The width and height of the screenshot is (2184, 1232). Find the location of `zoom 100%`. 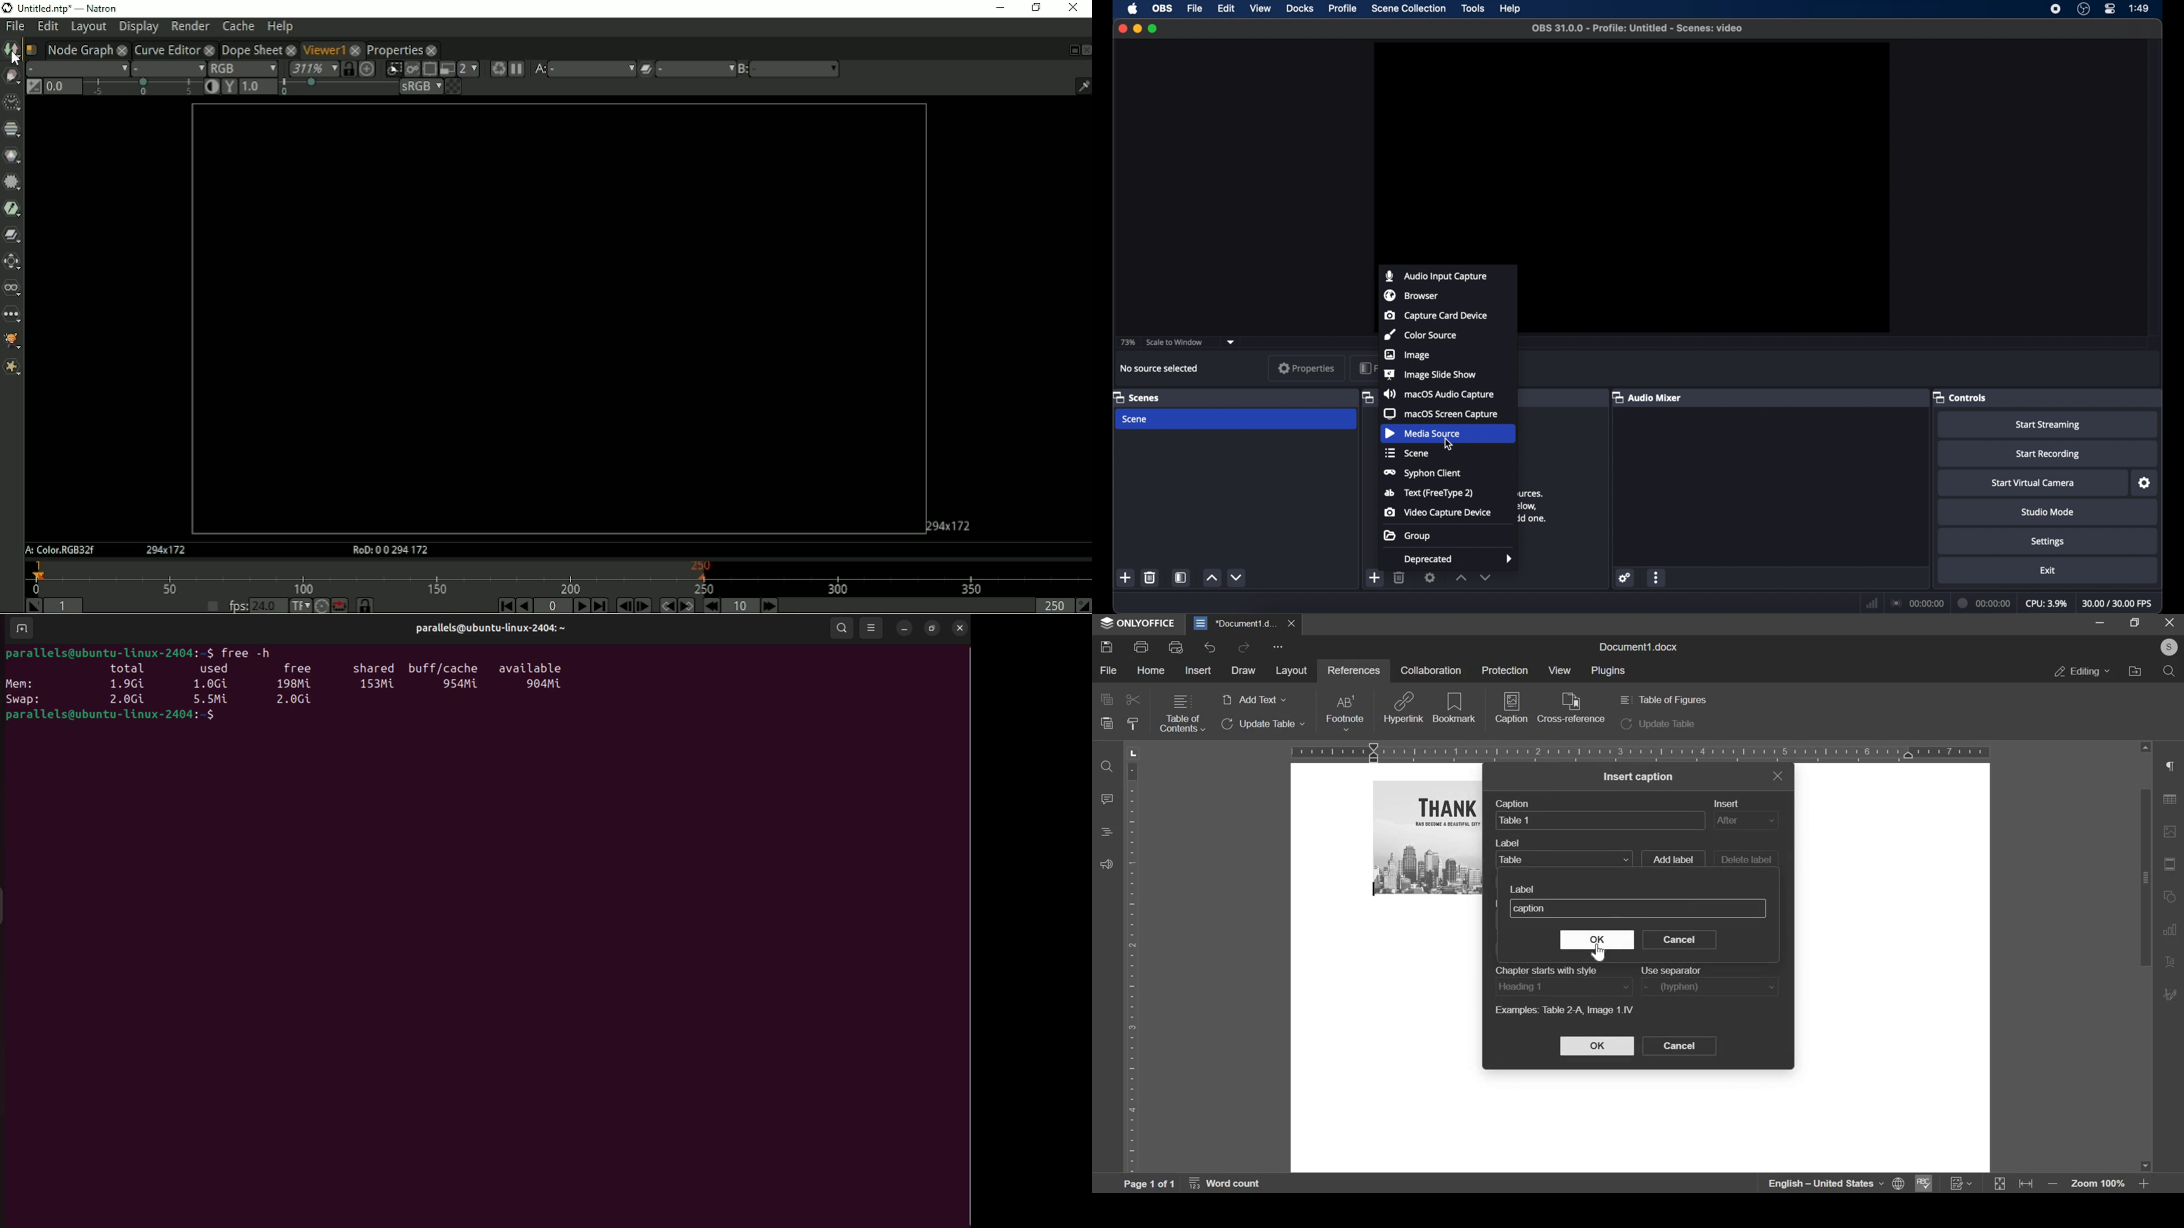

zoom 100% is located at coordinates (2099, 1185).